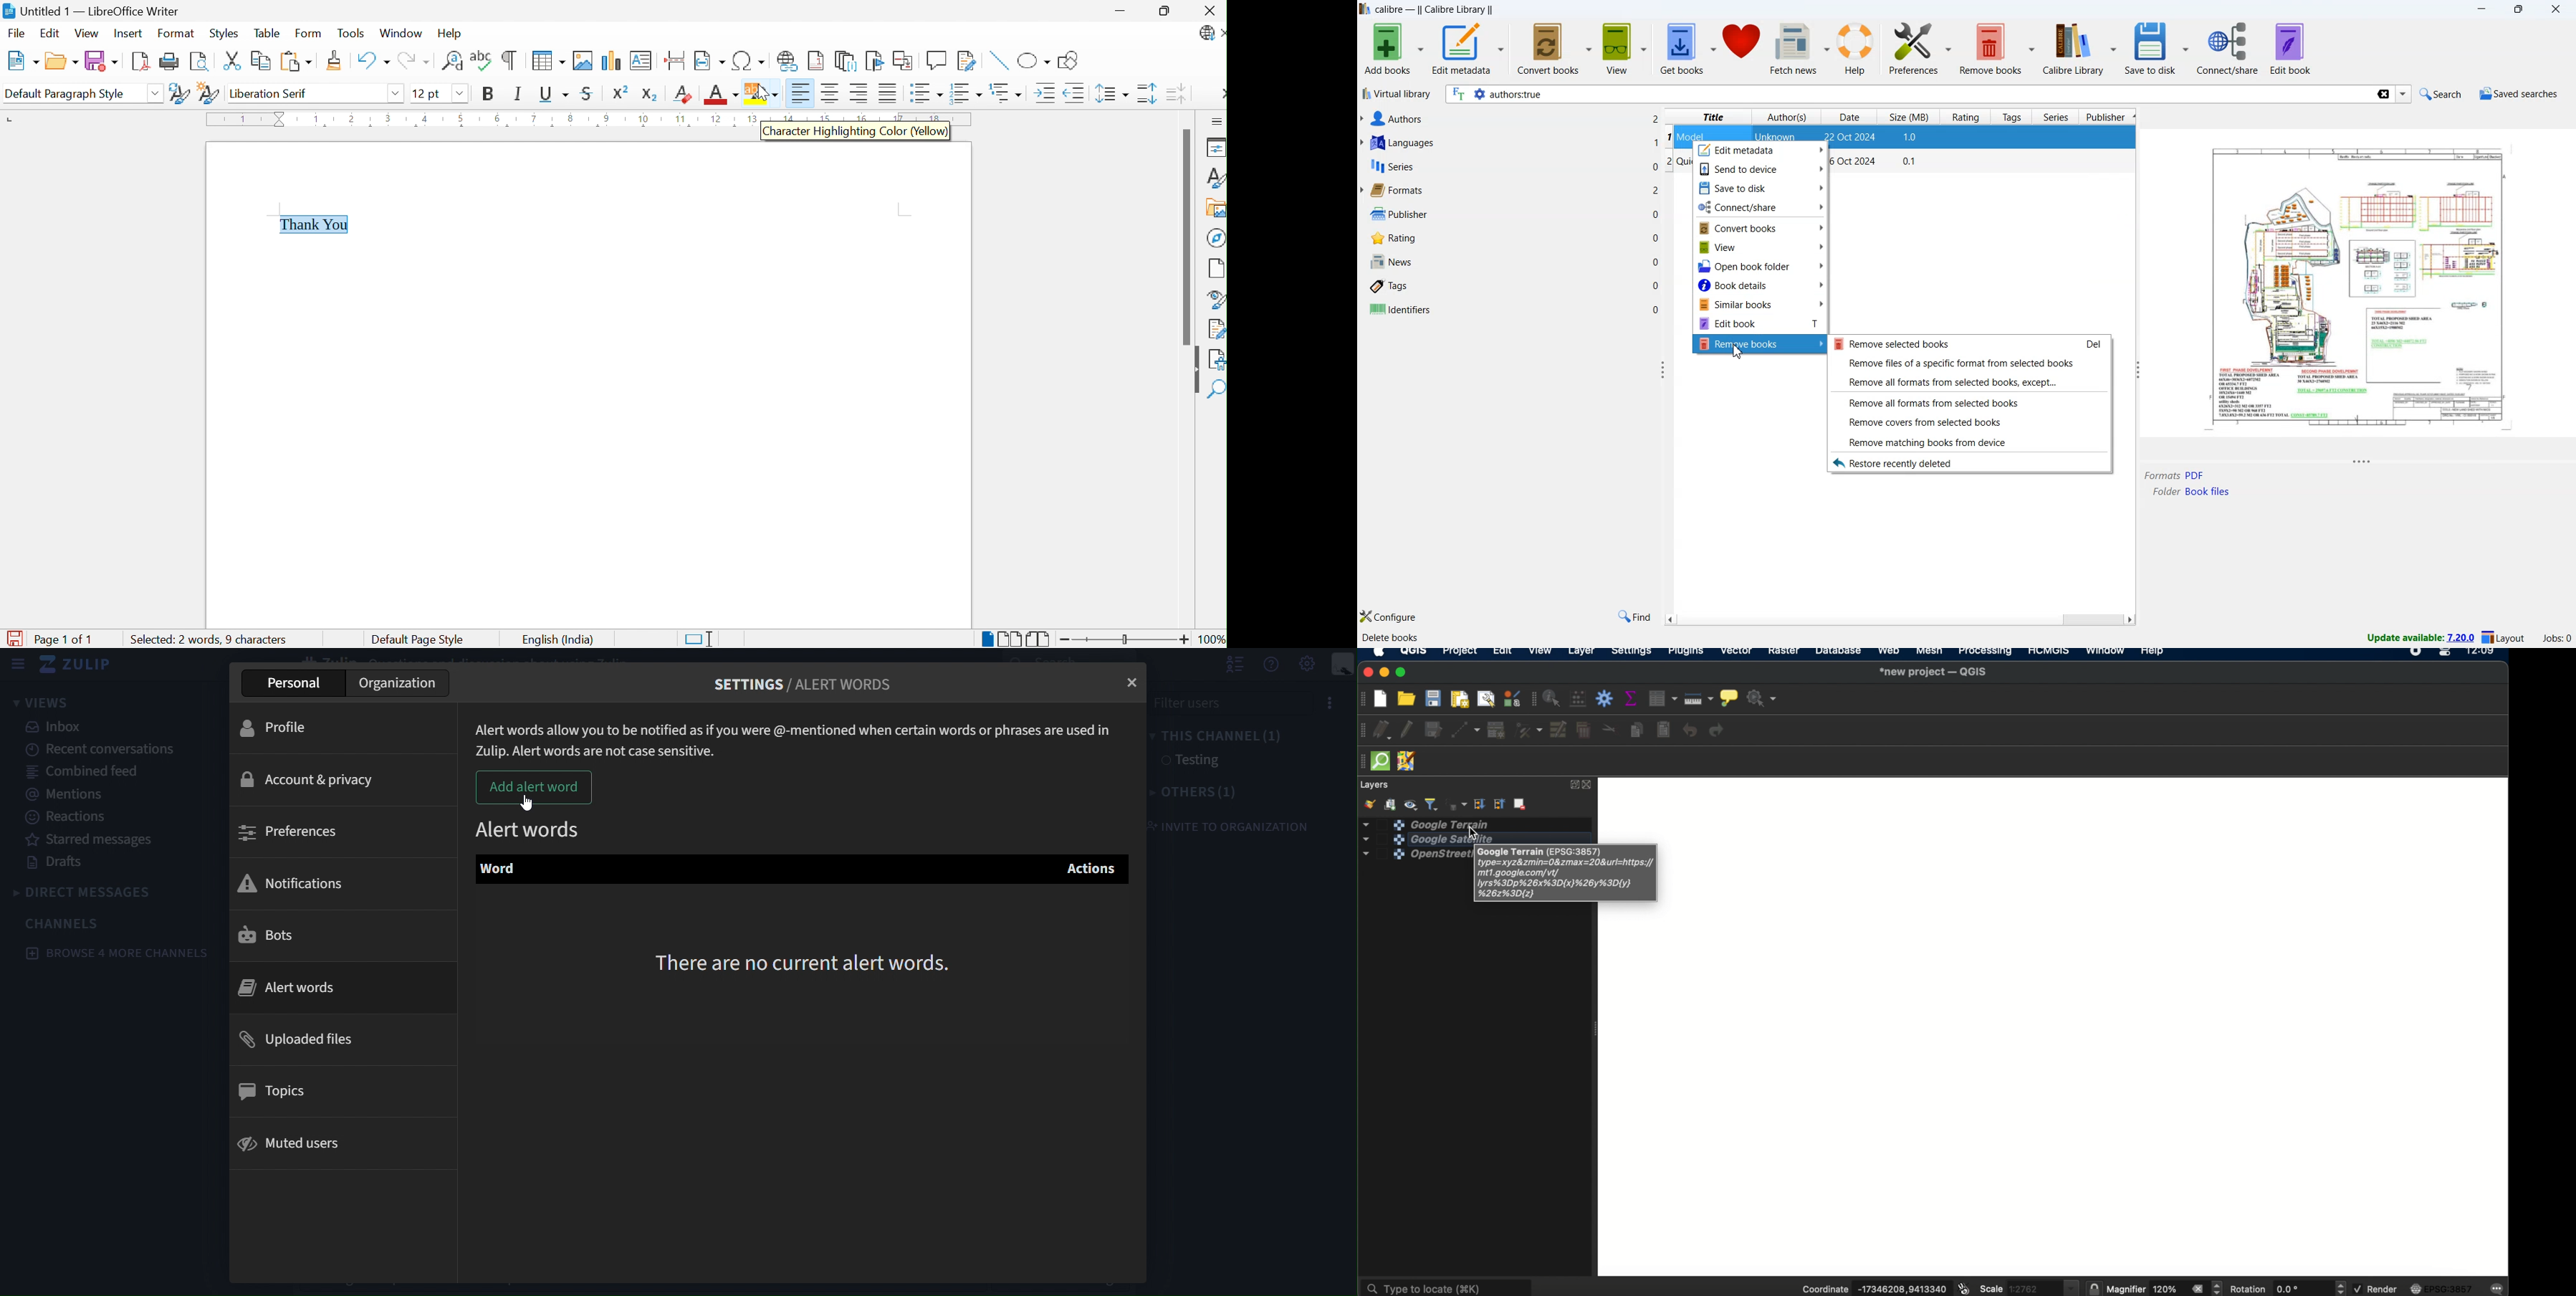 This screenshot has width=2576, height=1316. Describe the element at coordinates (2444, 1288) in the screenshot. I see `EPSG:3857` at that location.